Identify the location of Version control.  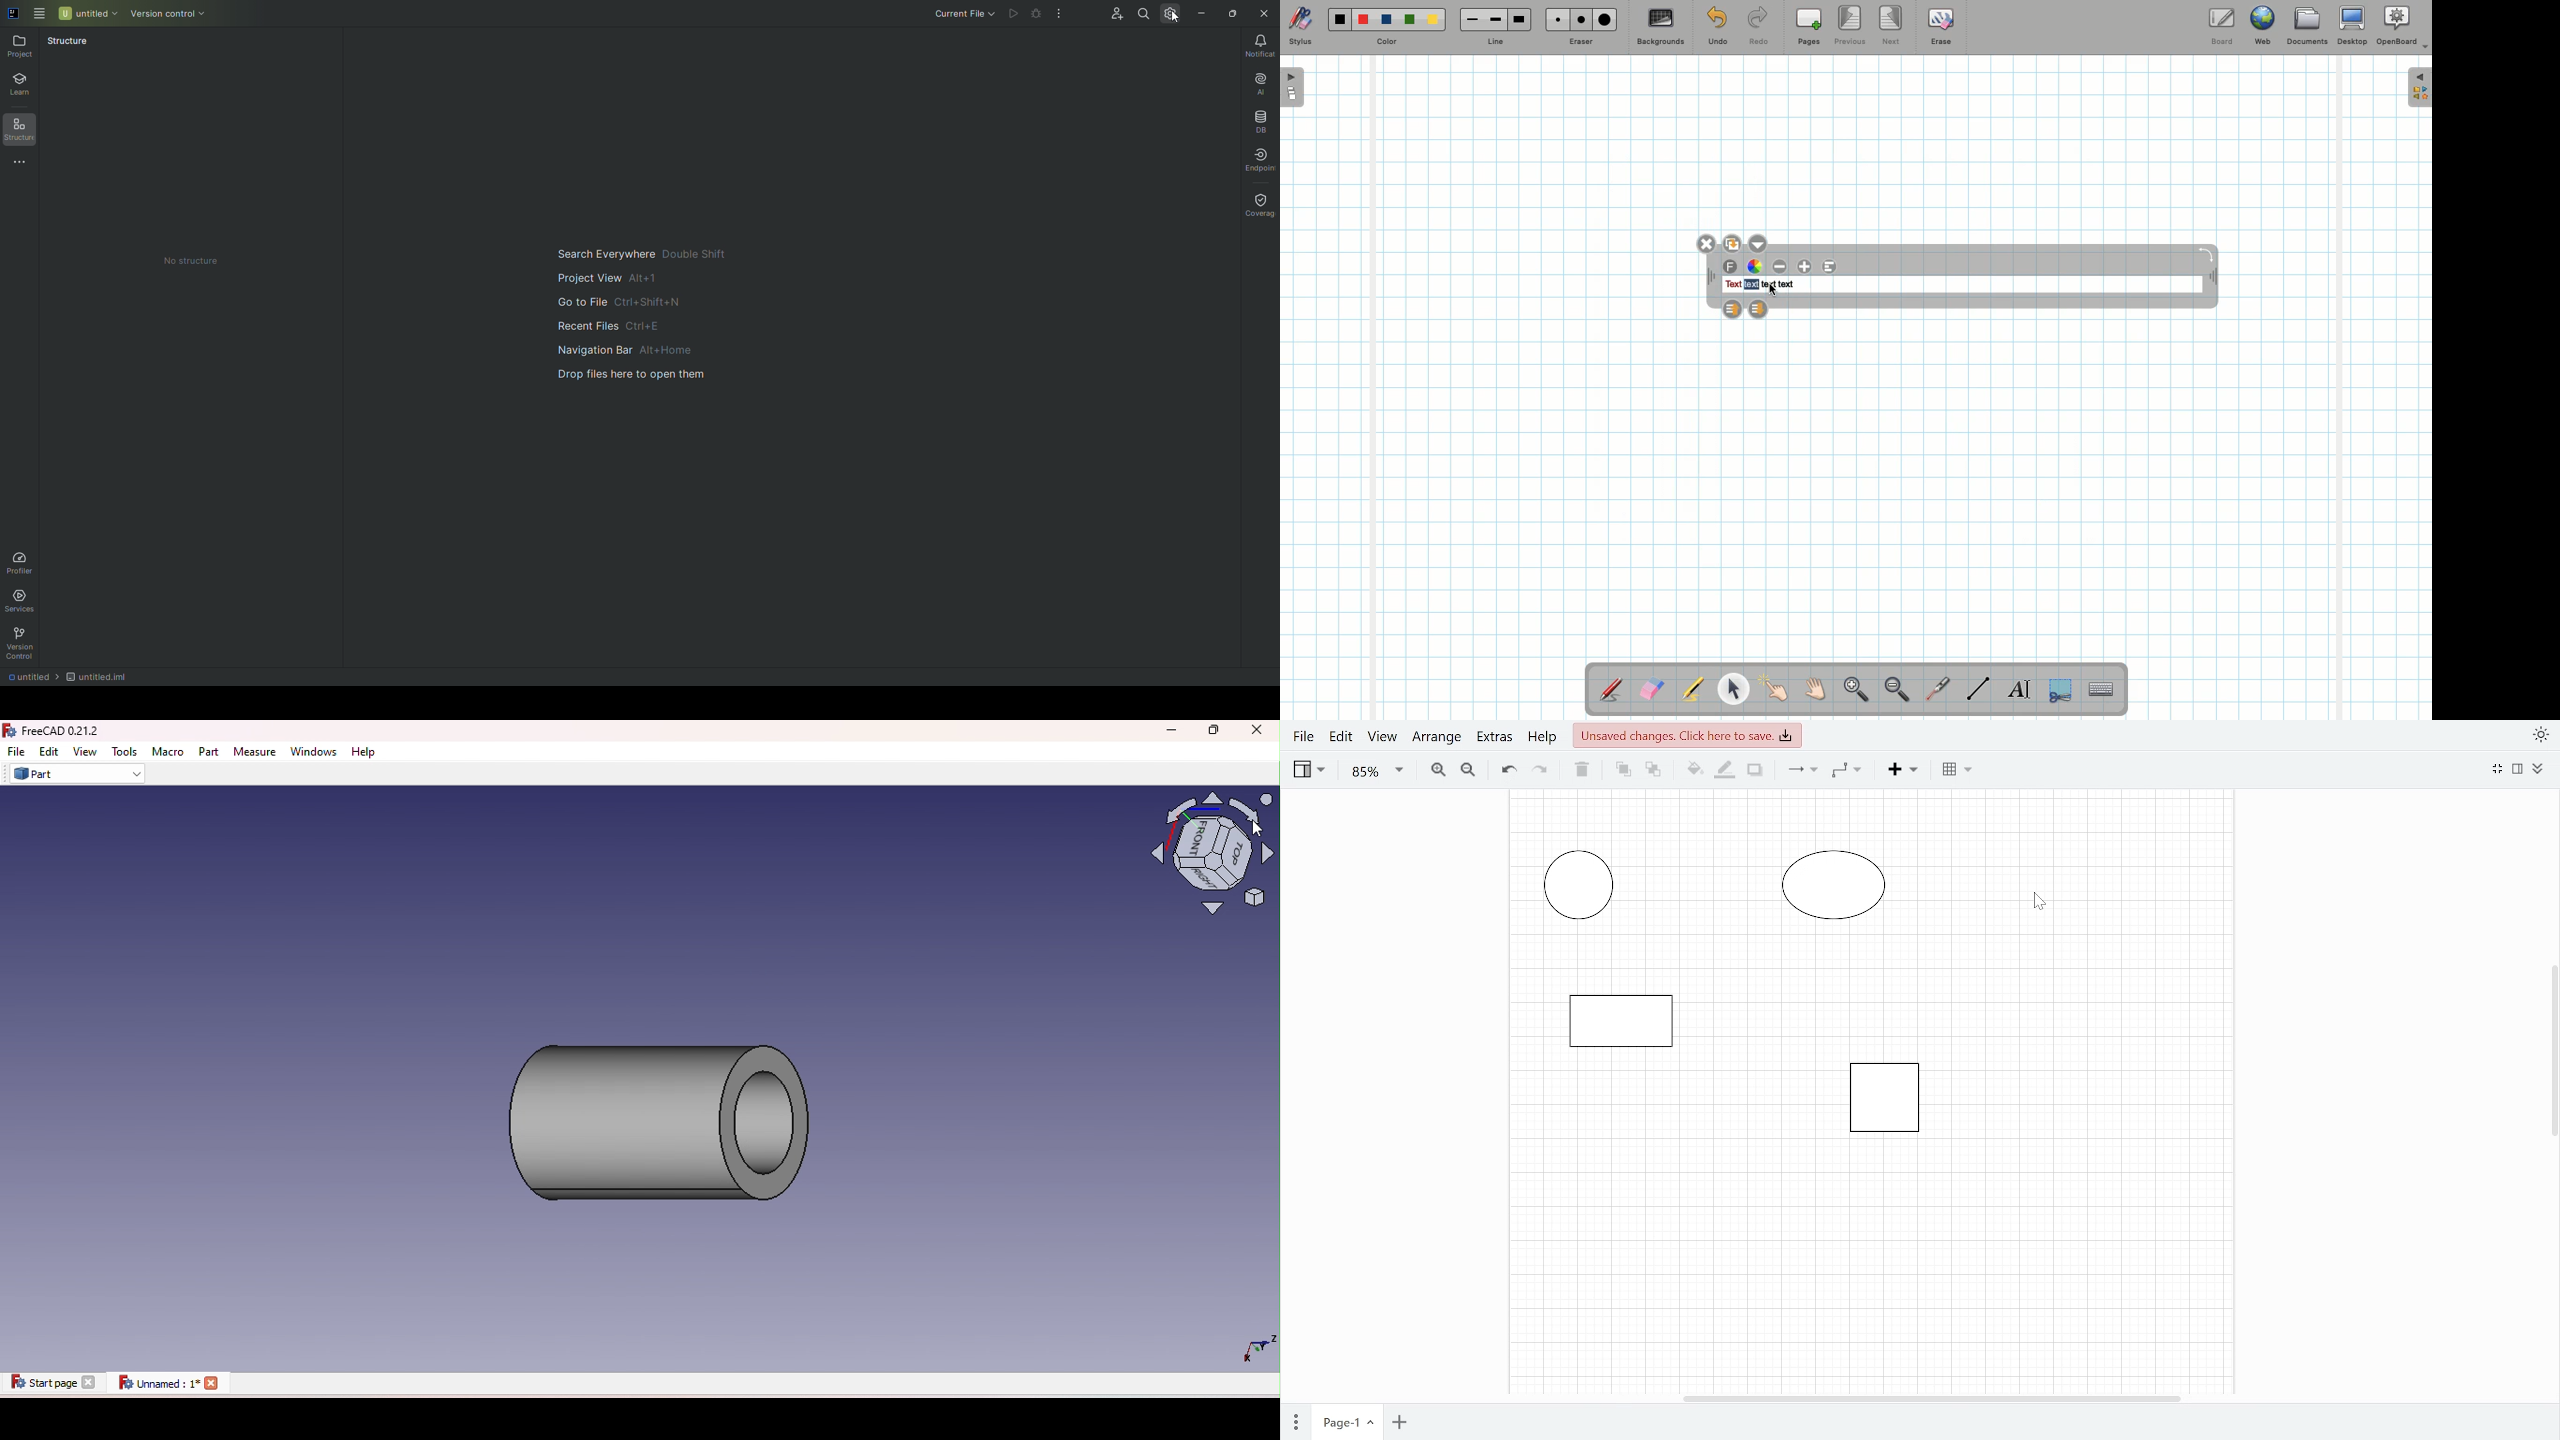
(173, 15).